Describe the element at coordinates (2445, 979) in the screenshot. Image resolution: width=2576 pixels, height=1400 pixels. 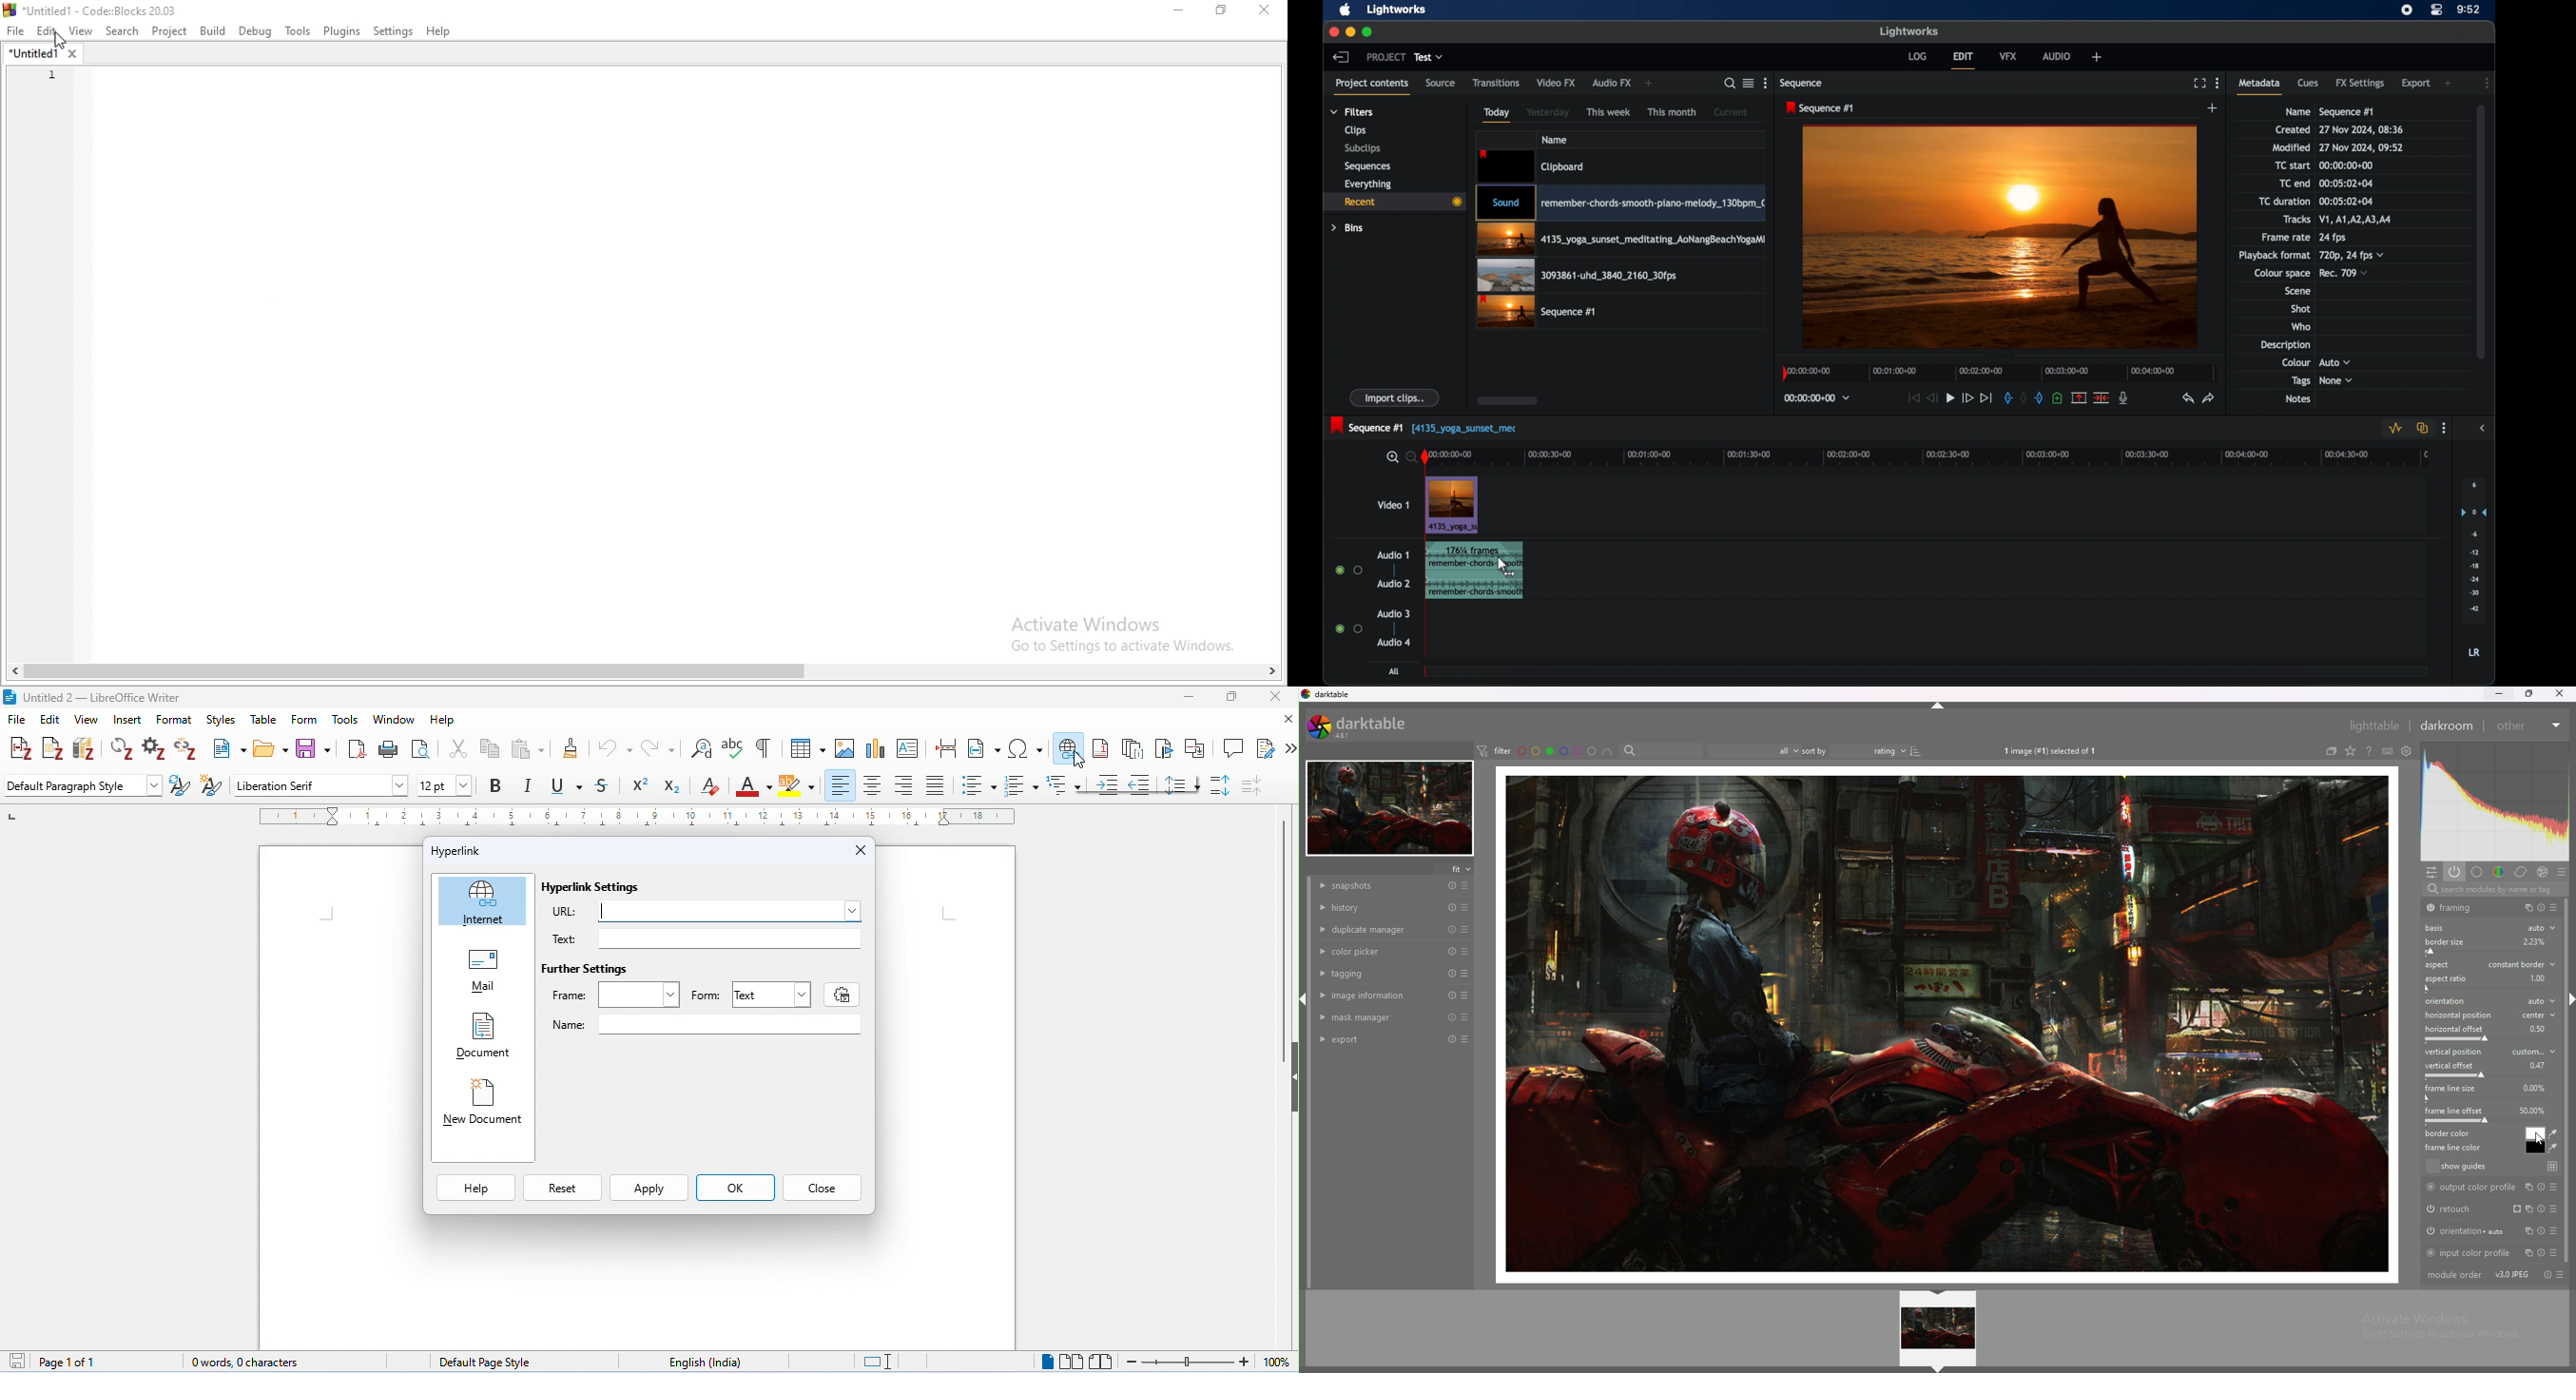
I see `aspect ratio` at that location.